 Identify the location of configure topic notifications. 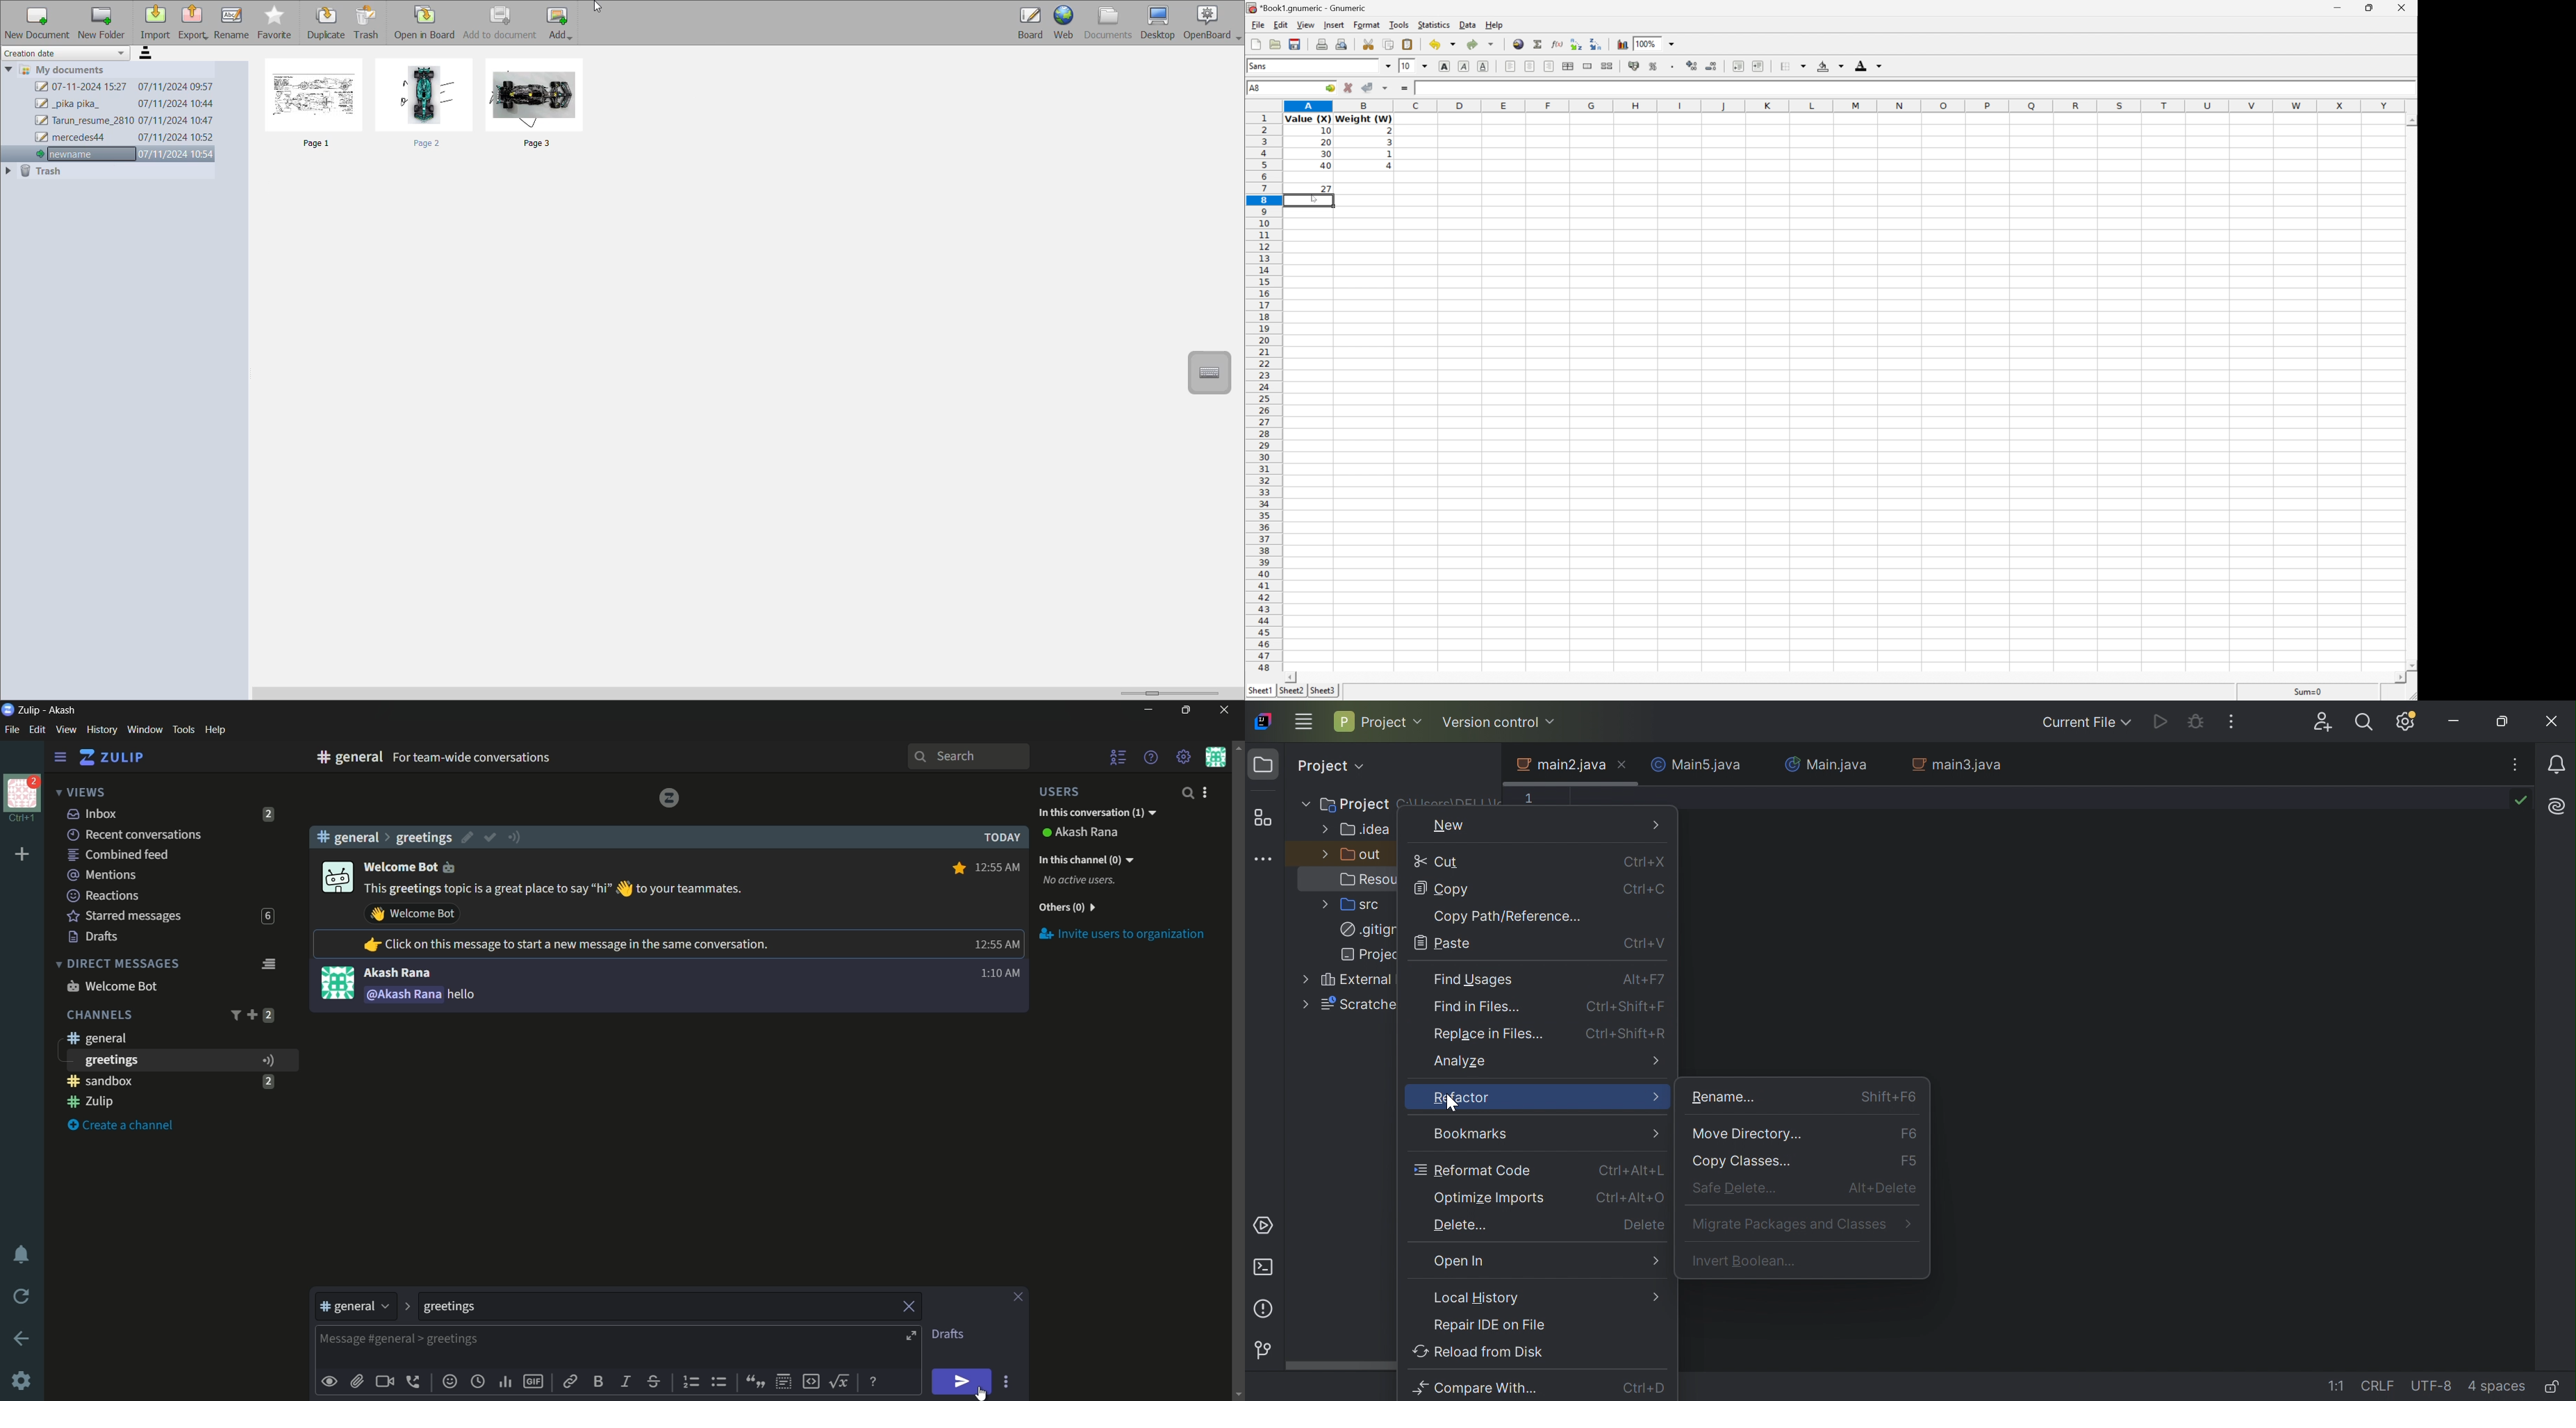
(516, 836).